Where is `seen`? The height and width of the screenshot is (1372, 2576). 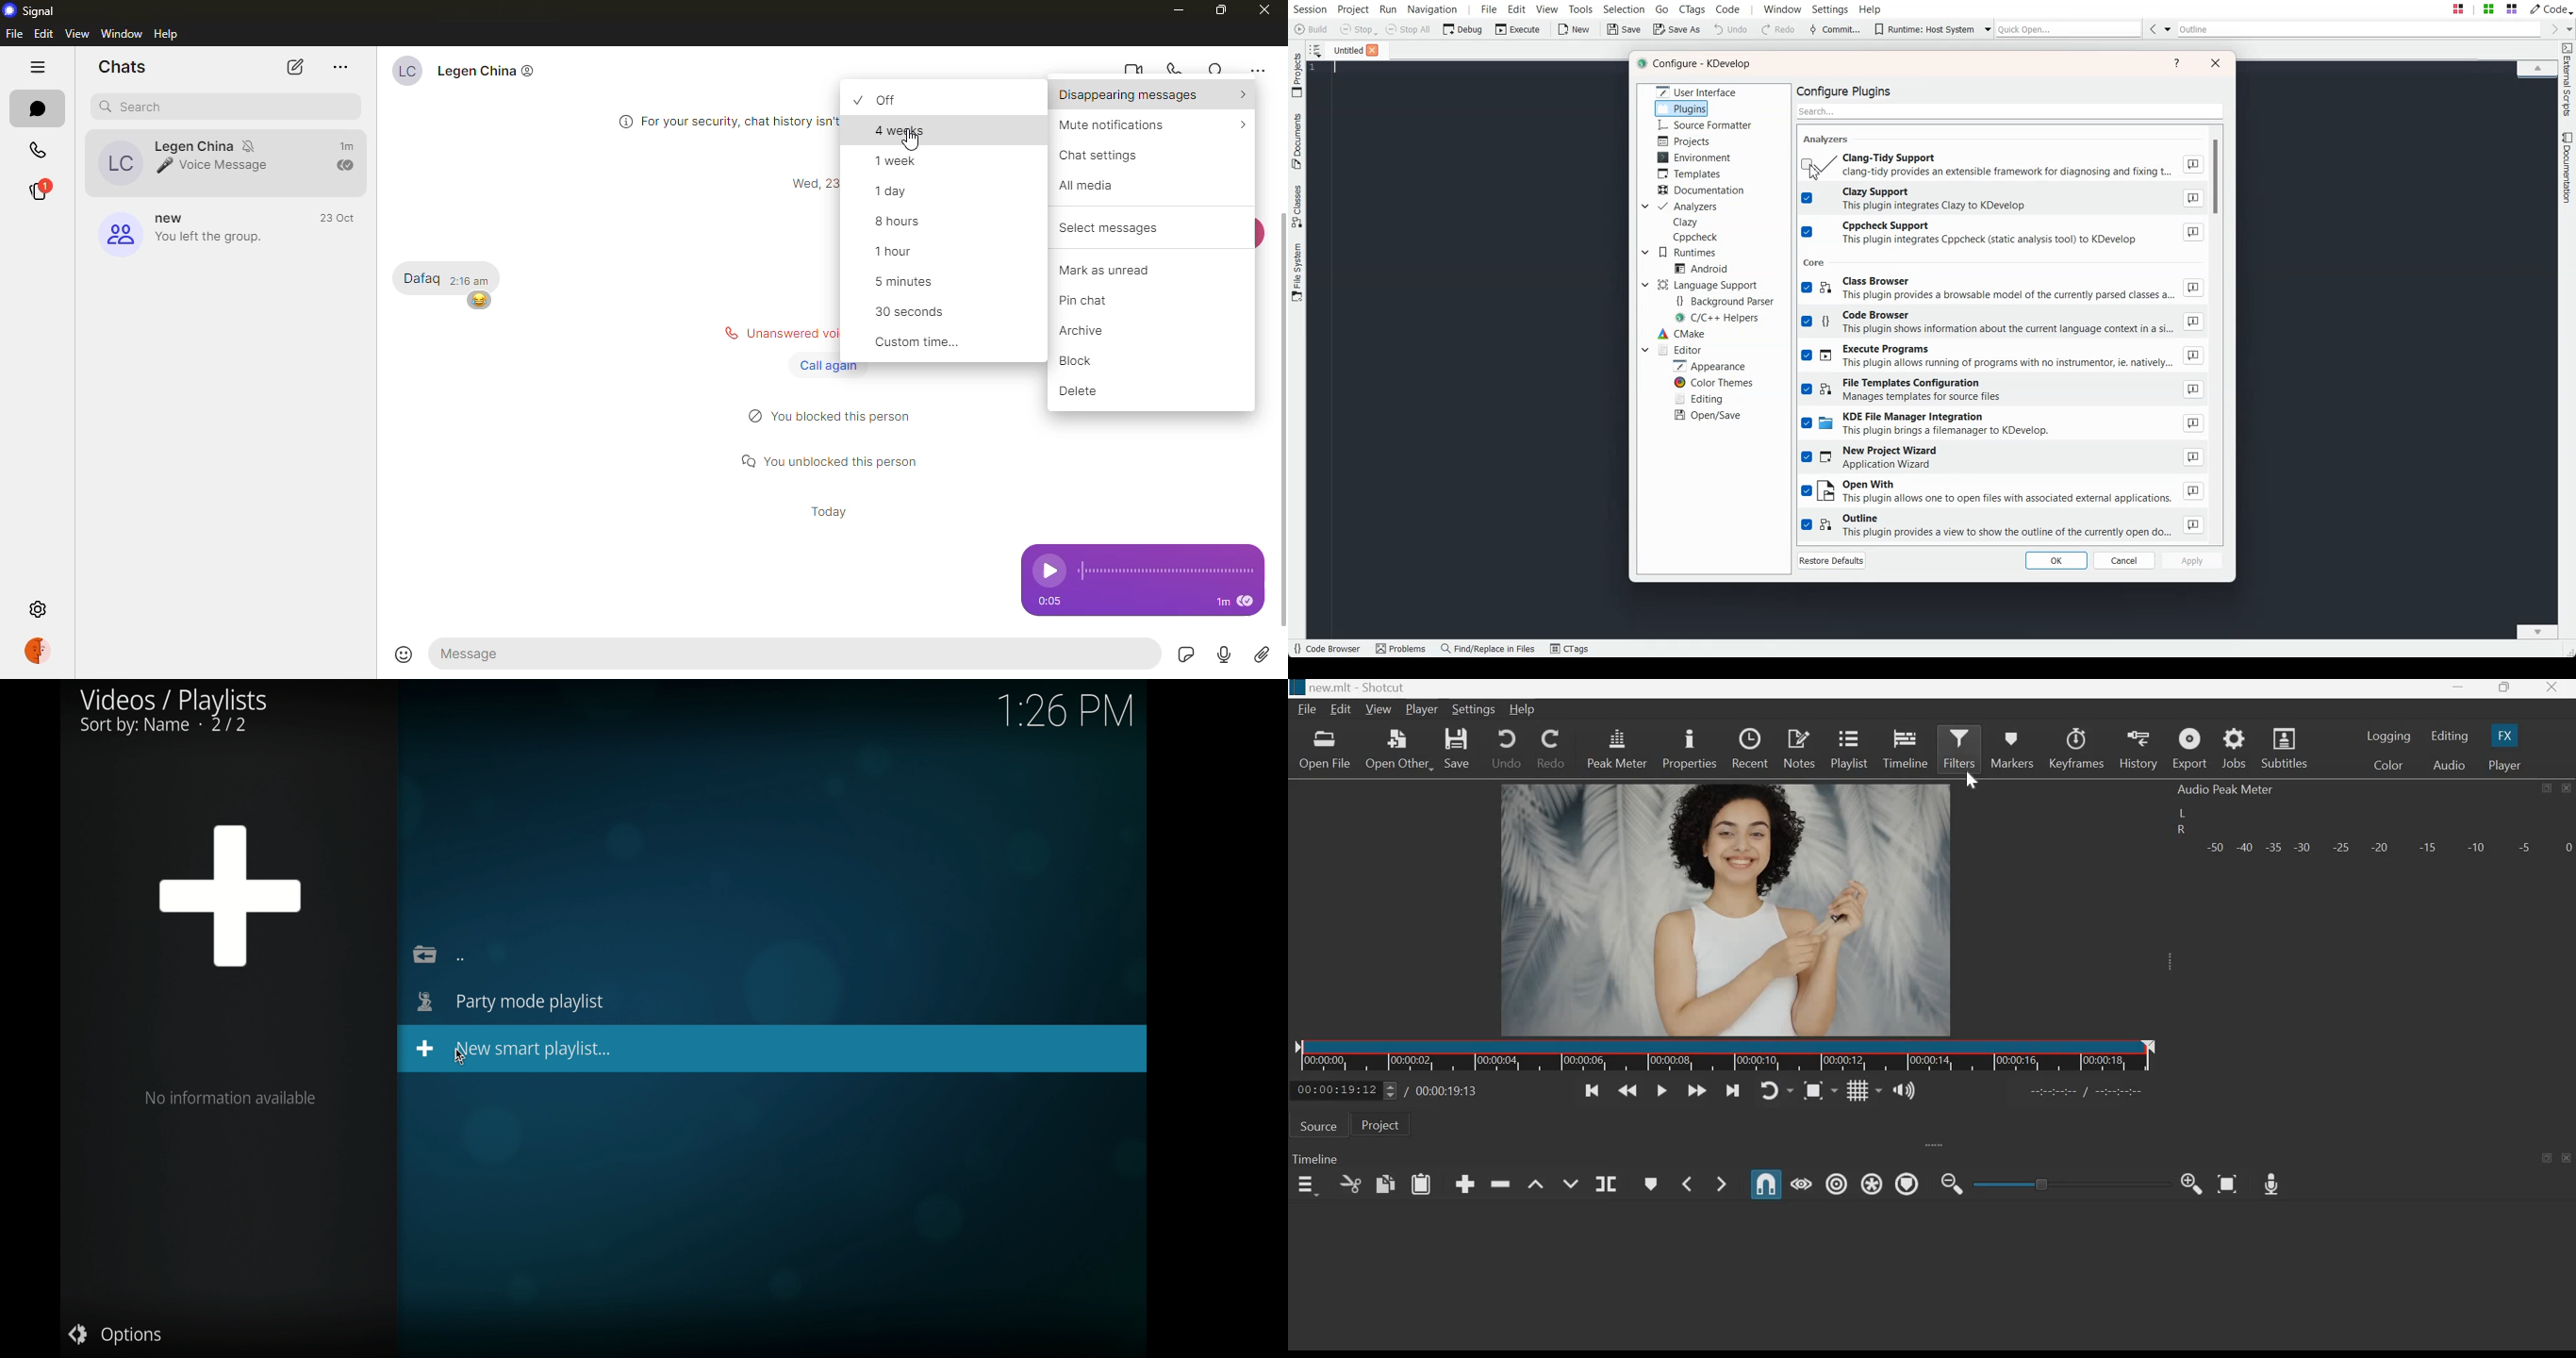 seen is located at coordinates (1245, 602).